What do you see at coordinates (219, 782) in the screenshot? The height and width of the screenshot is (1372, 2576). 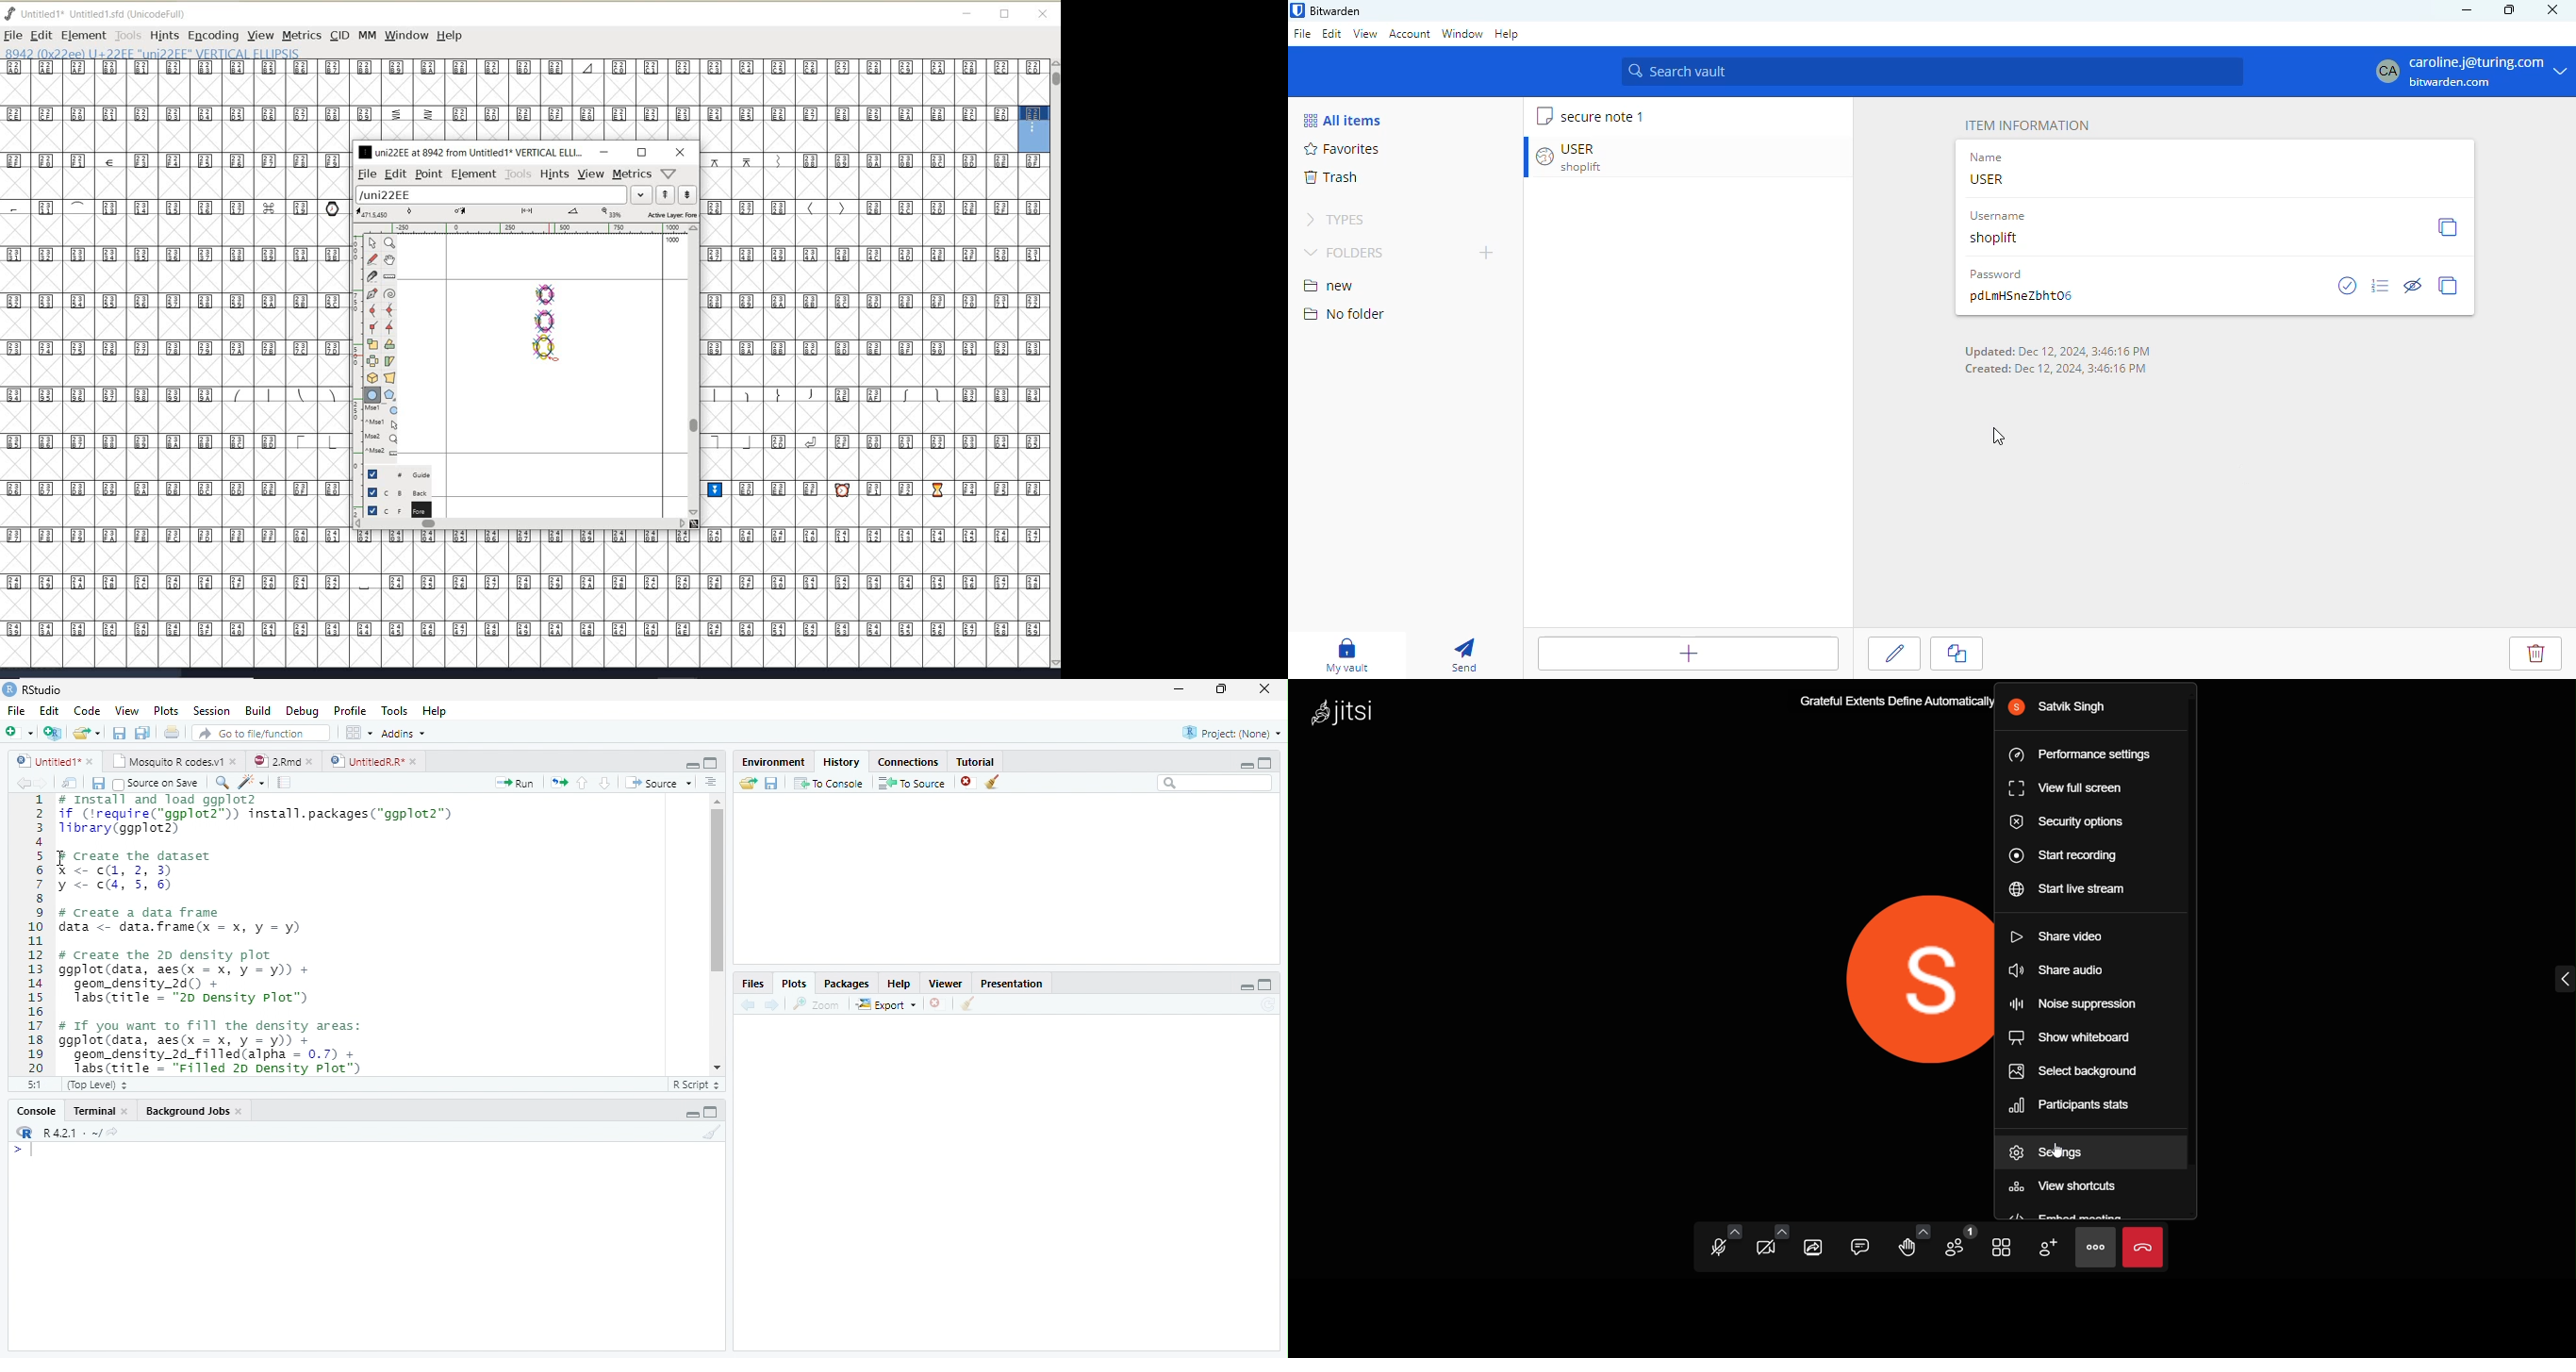 I see `search` at bounding box center [219, 782].